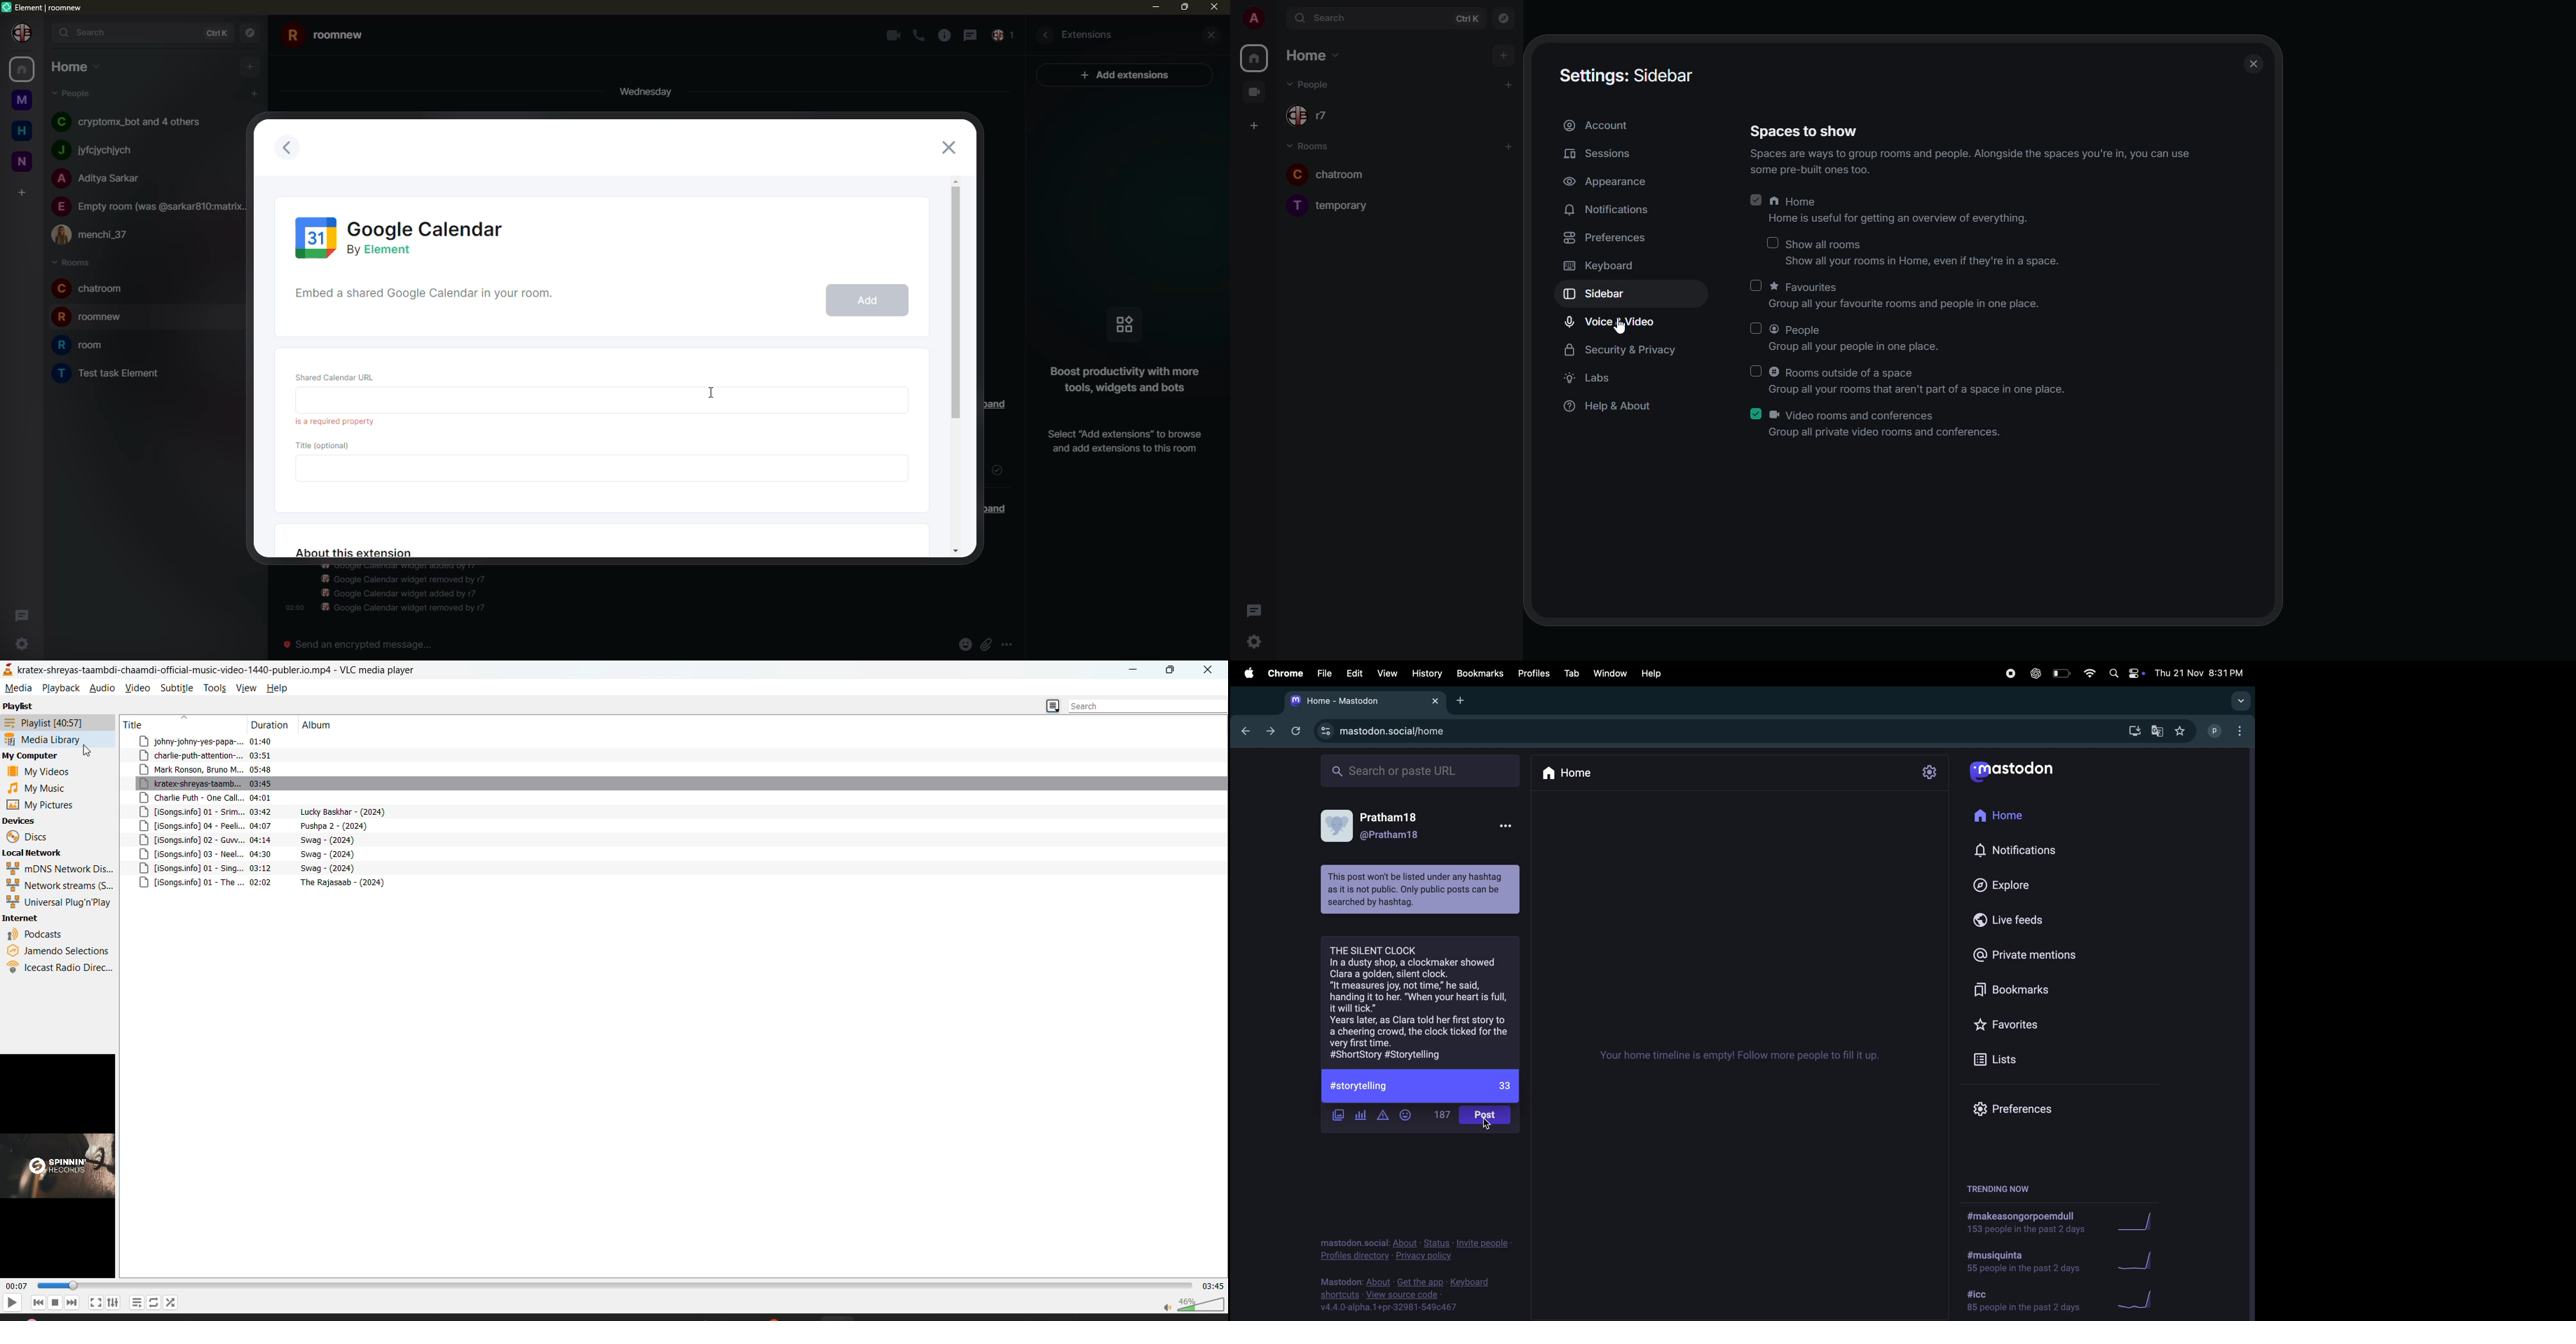 This screenshot has height=1344, width=2576. I want to click on message, so click(1420, 891).